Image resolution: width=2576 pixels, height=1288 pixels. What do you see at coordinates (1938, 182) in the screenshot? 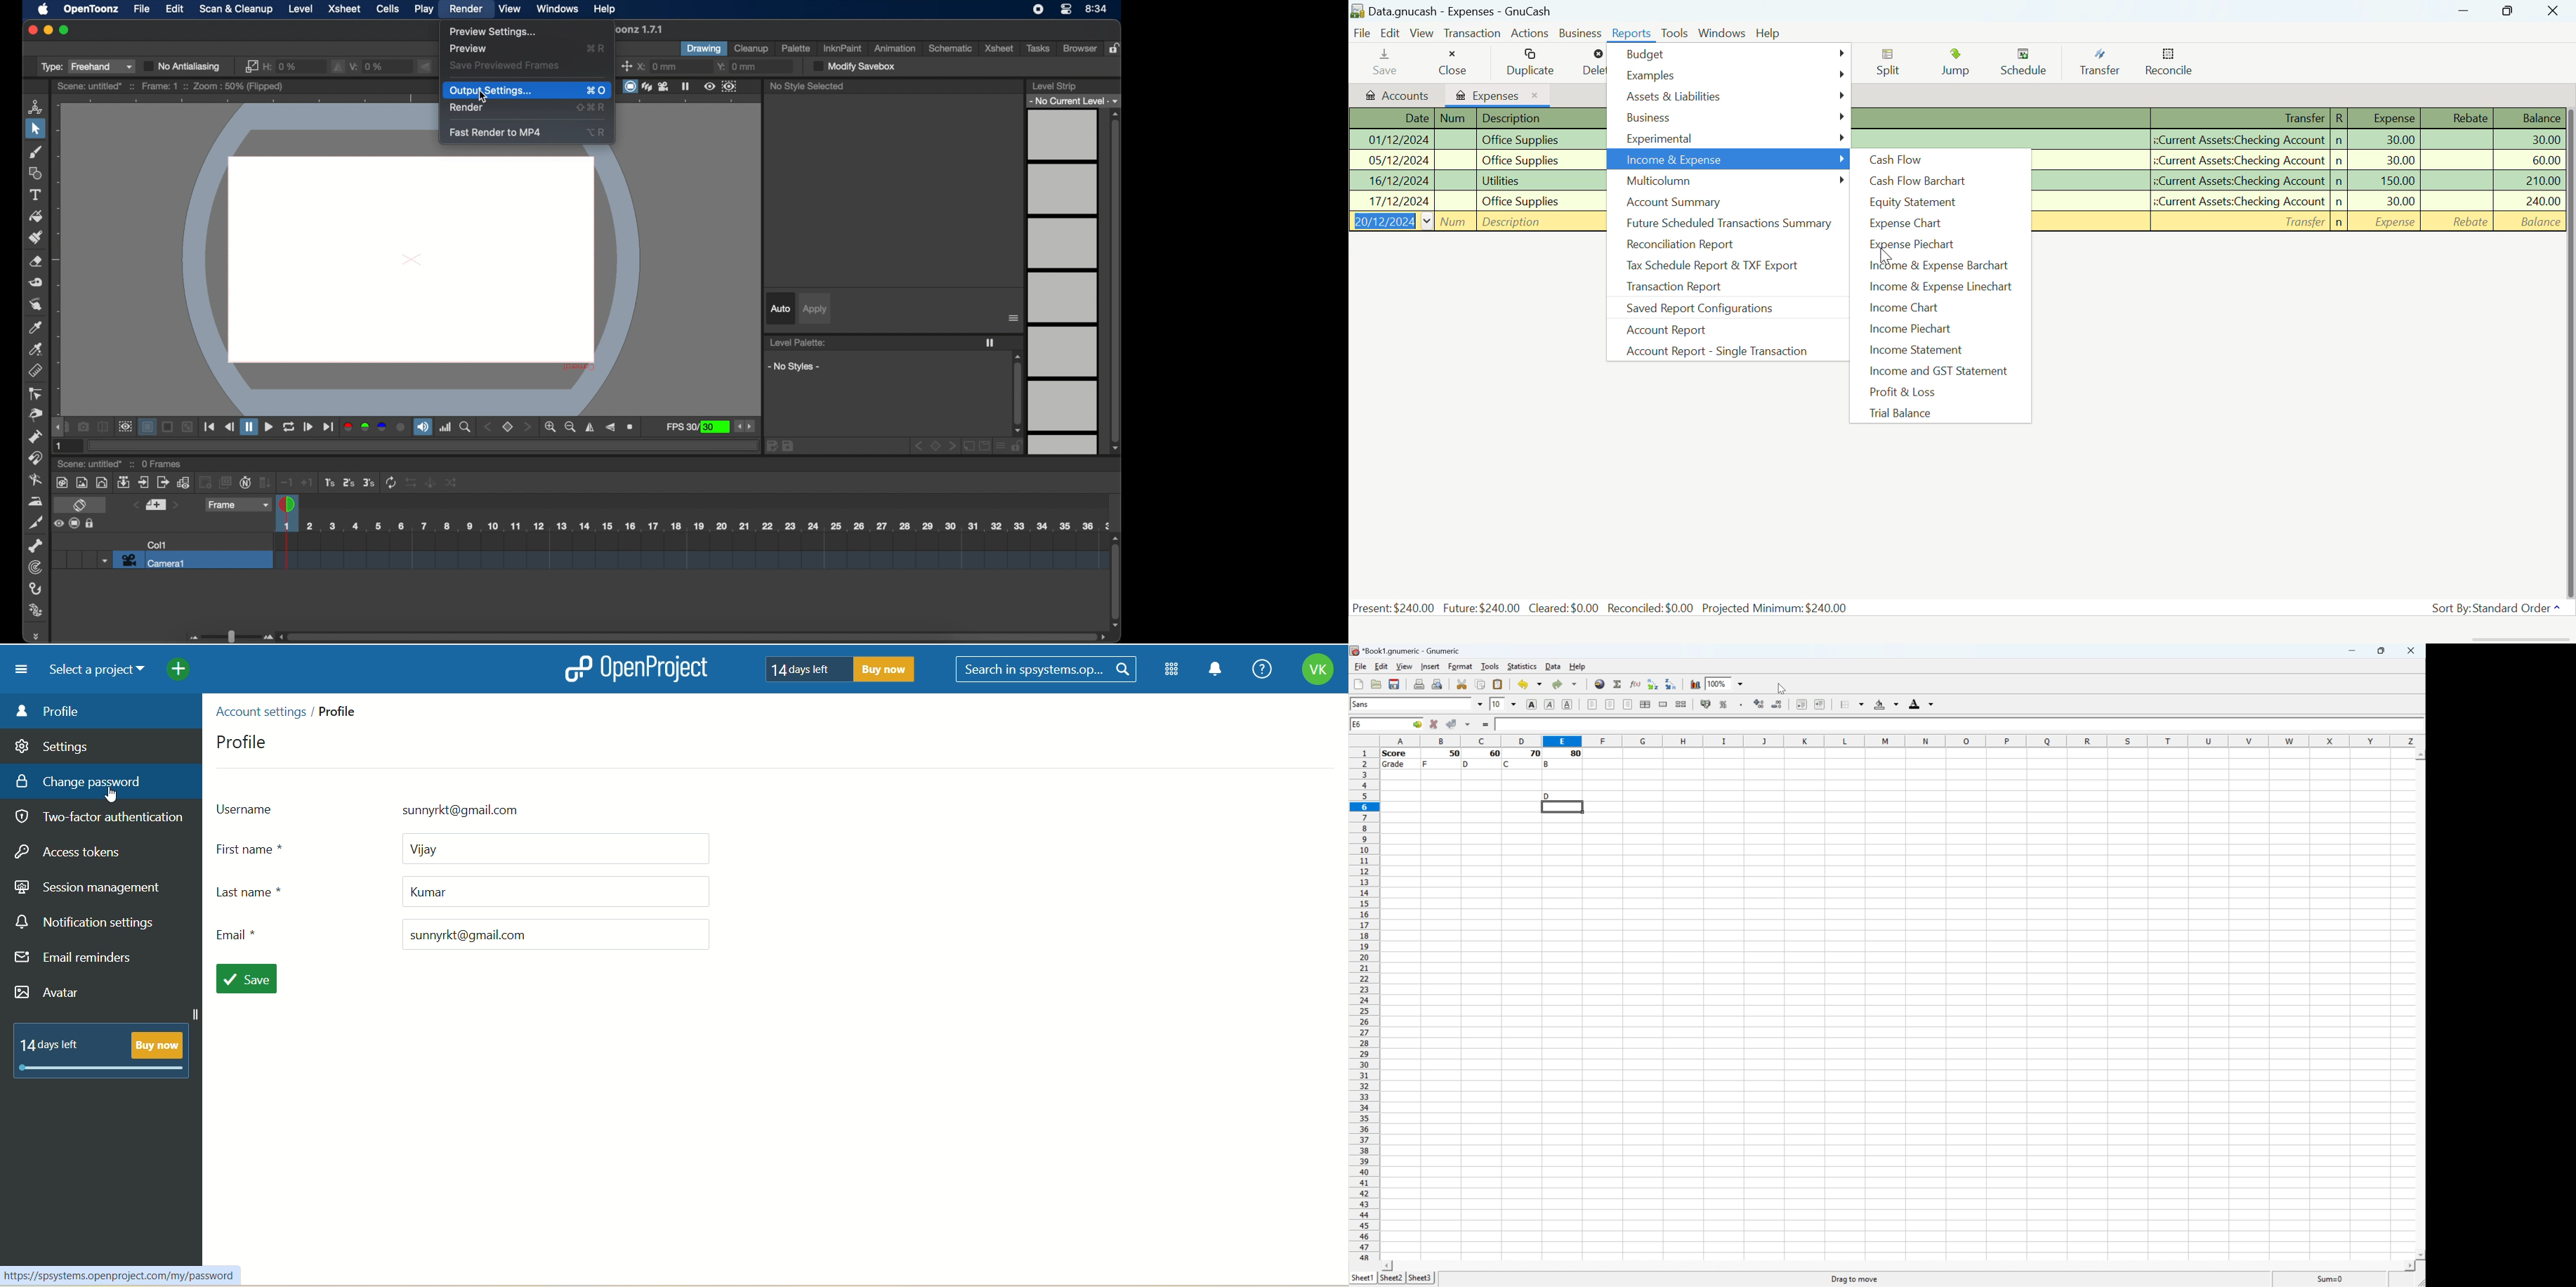
I see `Cash Flow Barchart` at bounding box center [1938, 182].